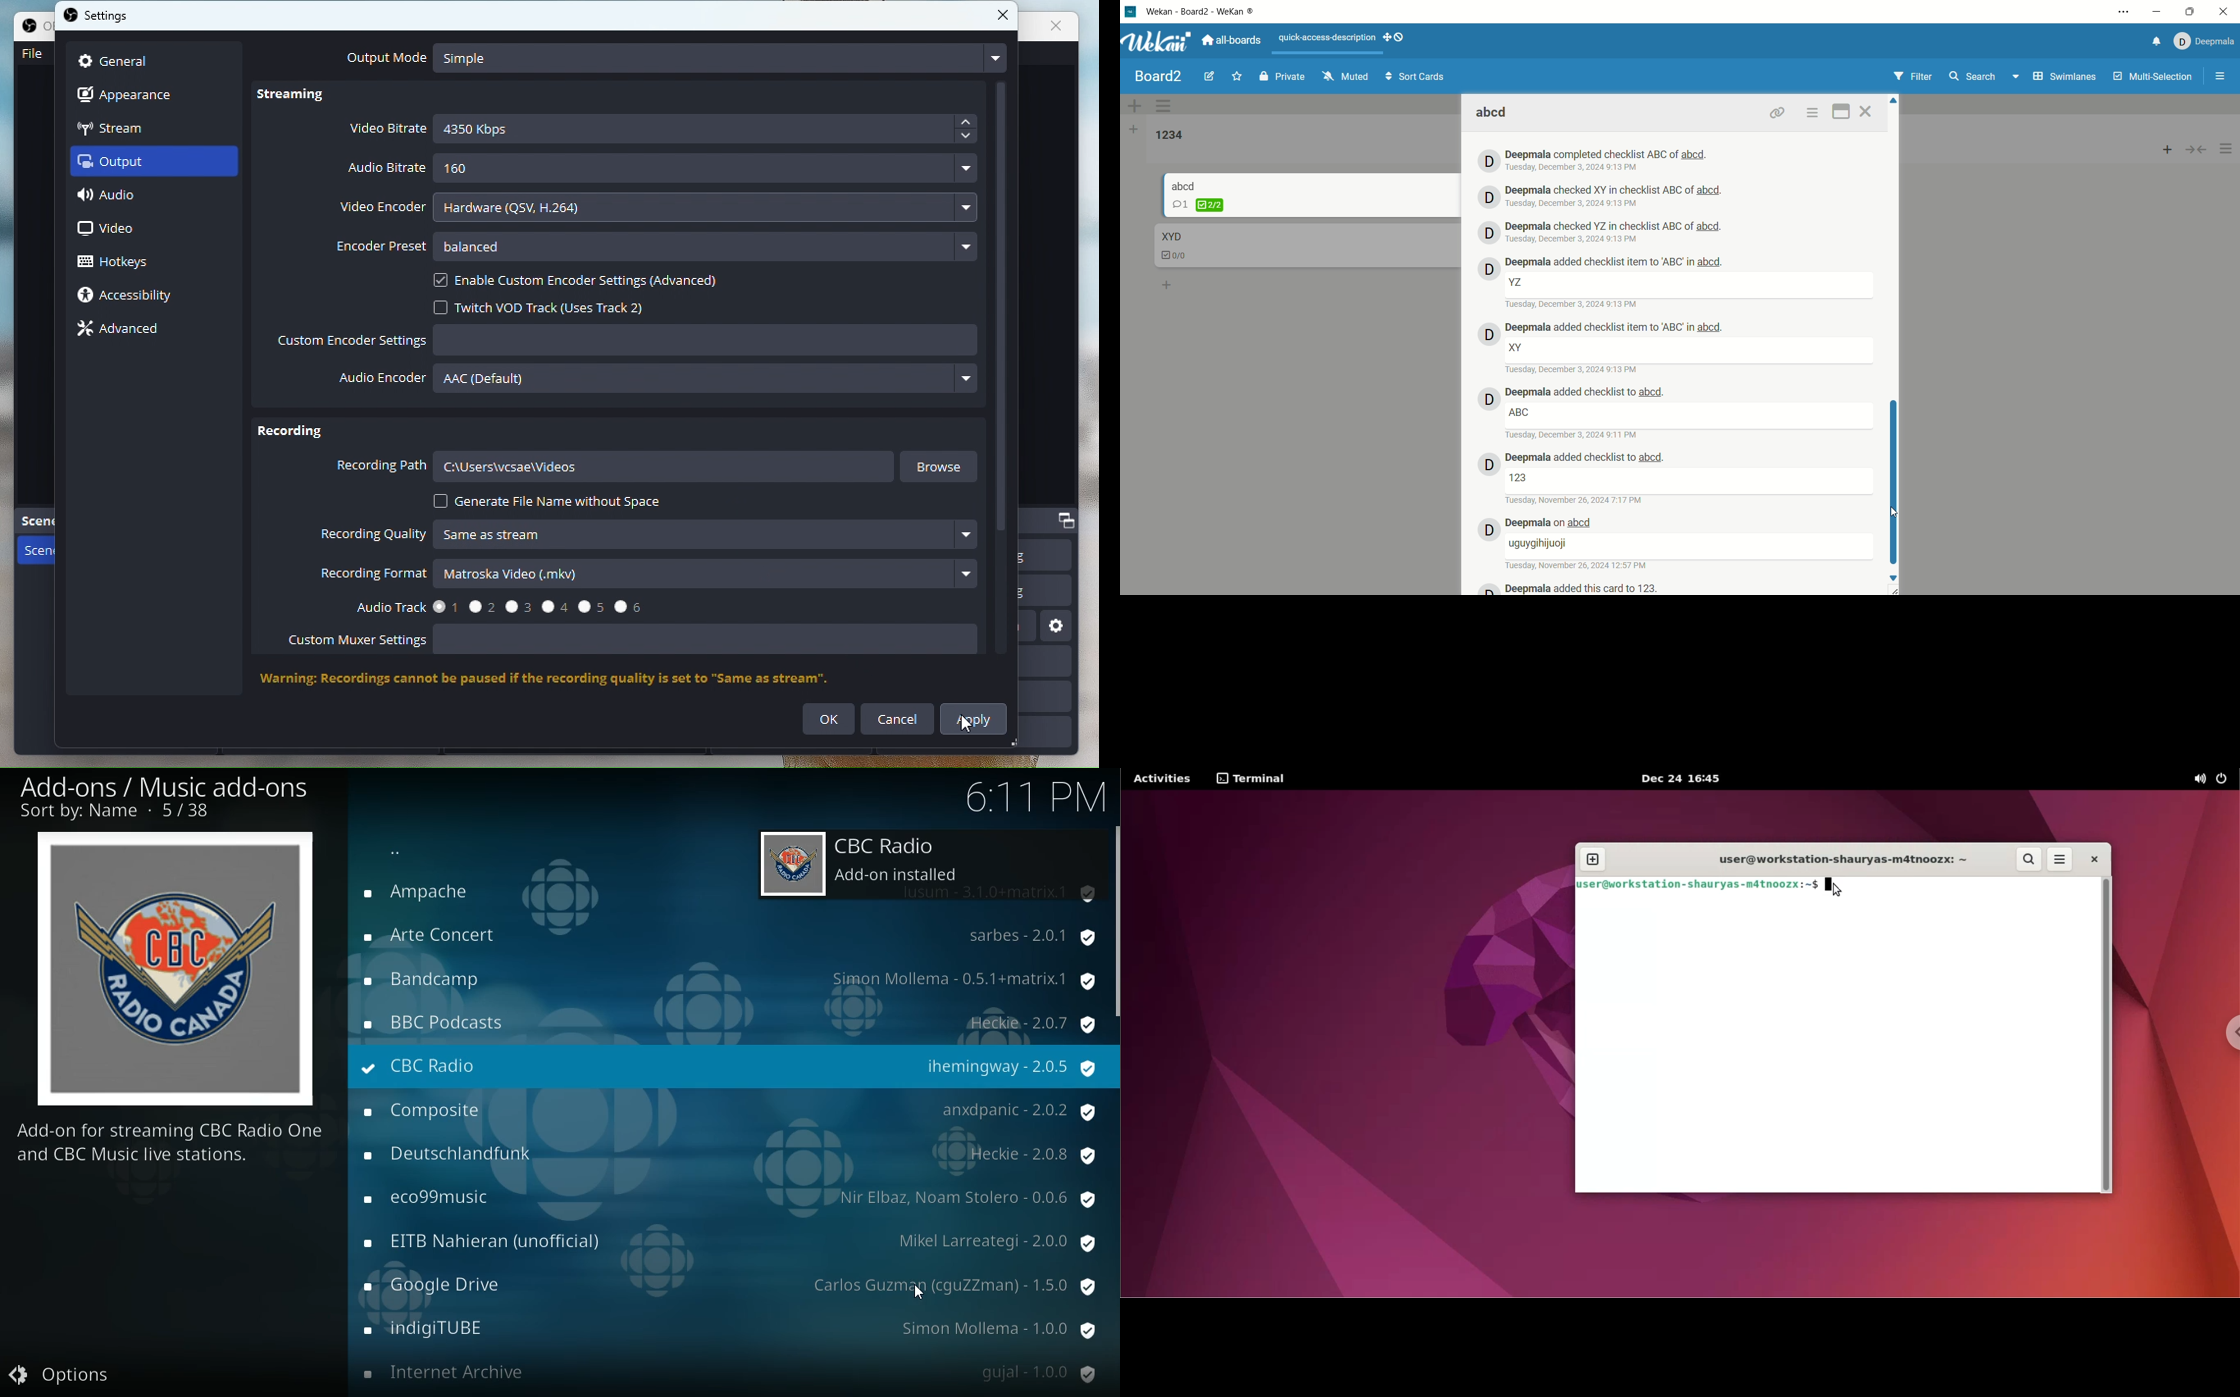 Image resolution: width=2240 pixels, height=1400 pixels. I want to click on time, so click(1030, 798).